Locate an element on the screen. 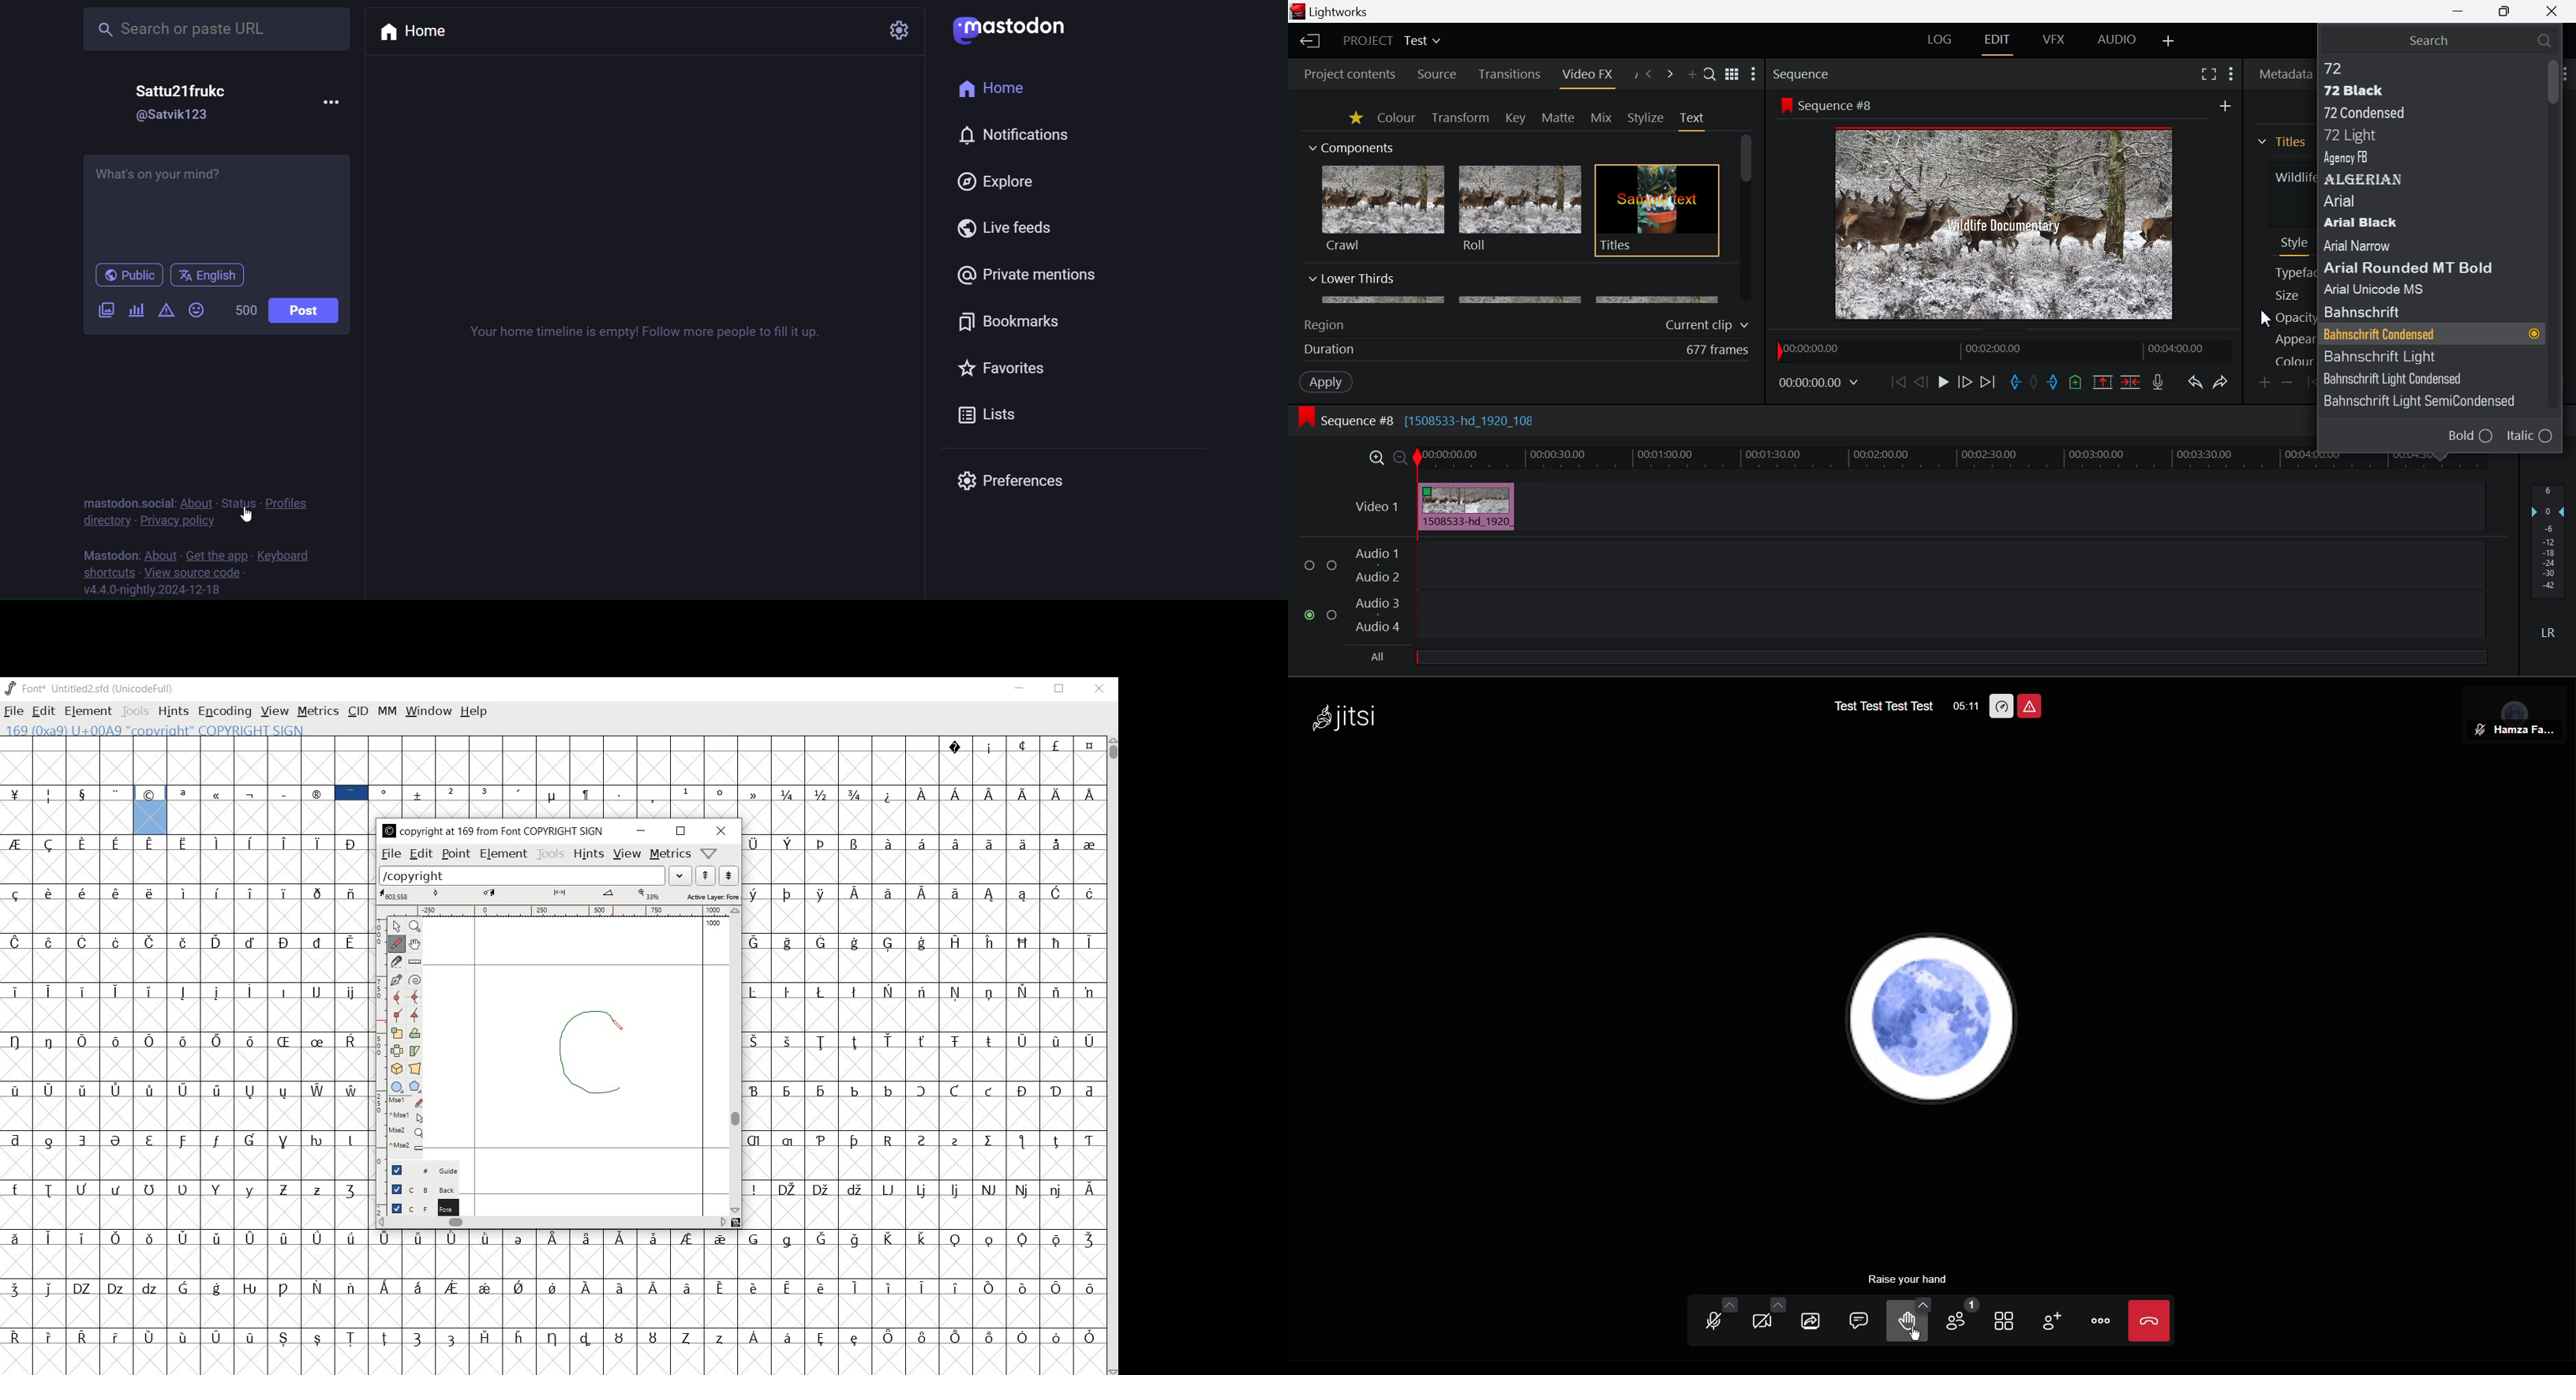 Image resolution: width=2576 pixels, height=1400 pixels. home is located at coordinates (990, 89).